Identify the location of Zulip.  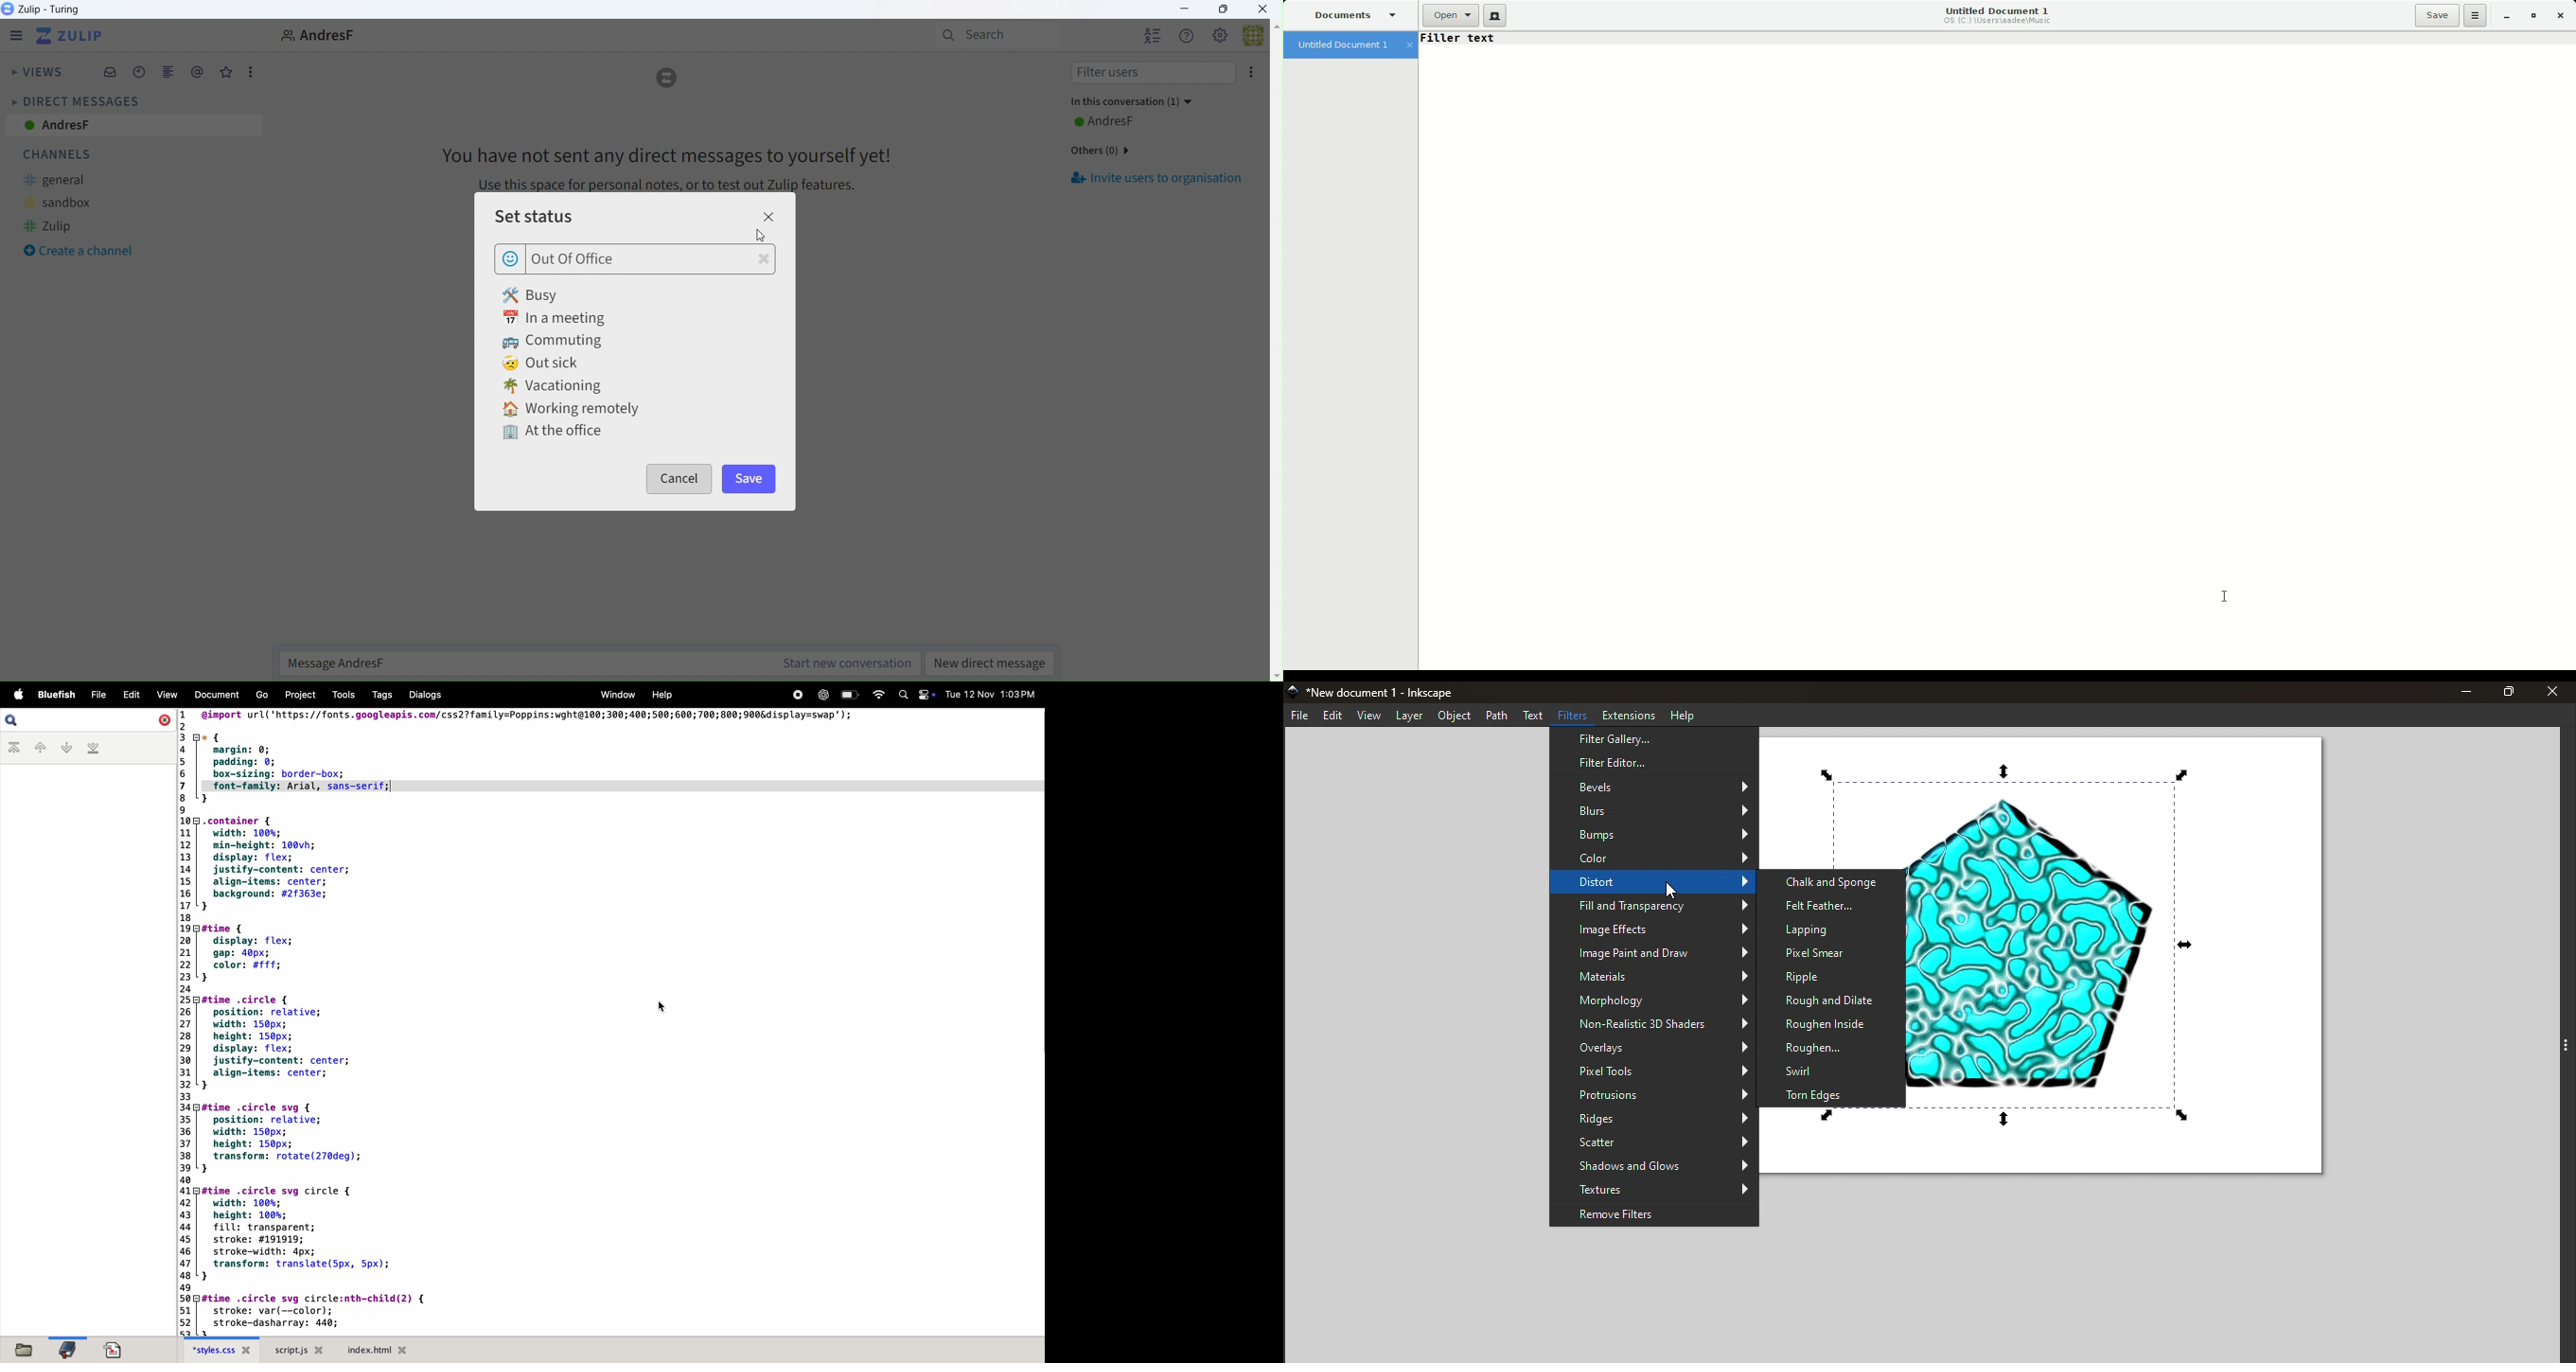
(74, 37).